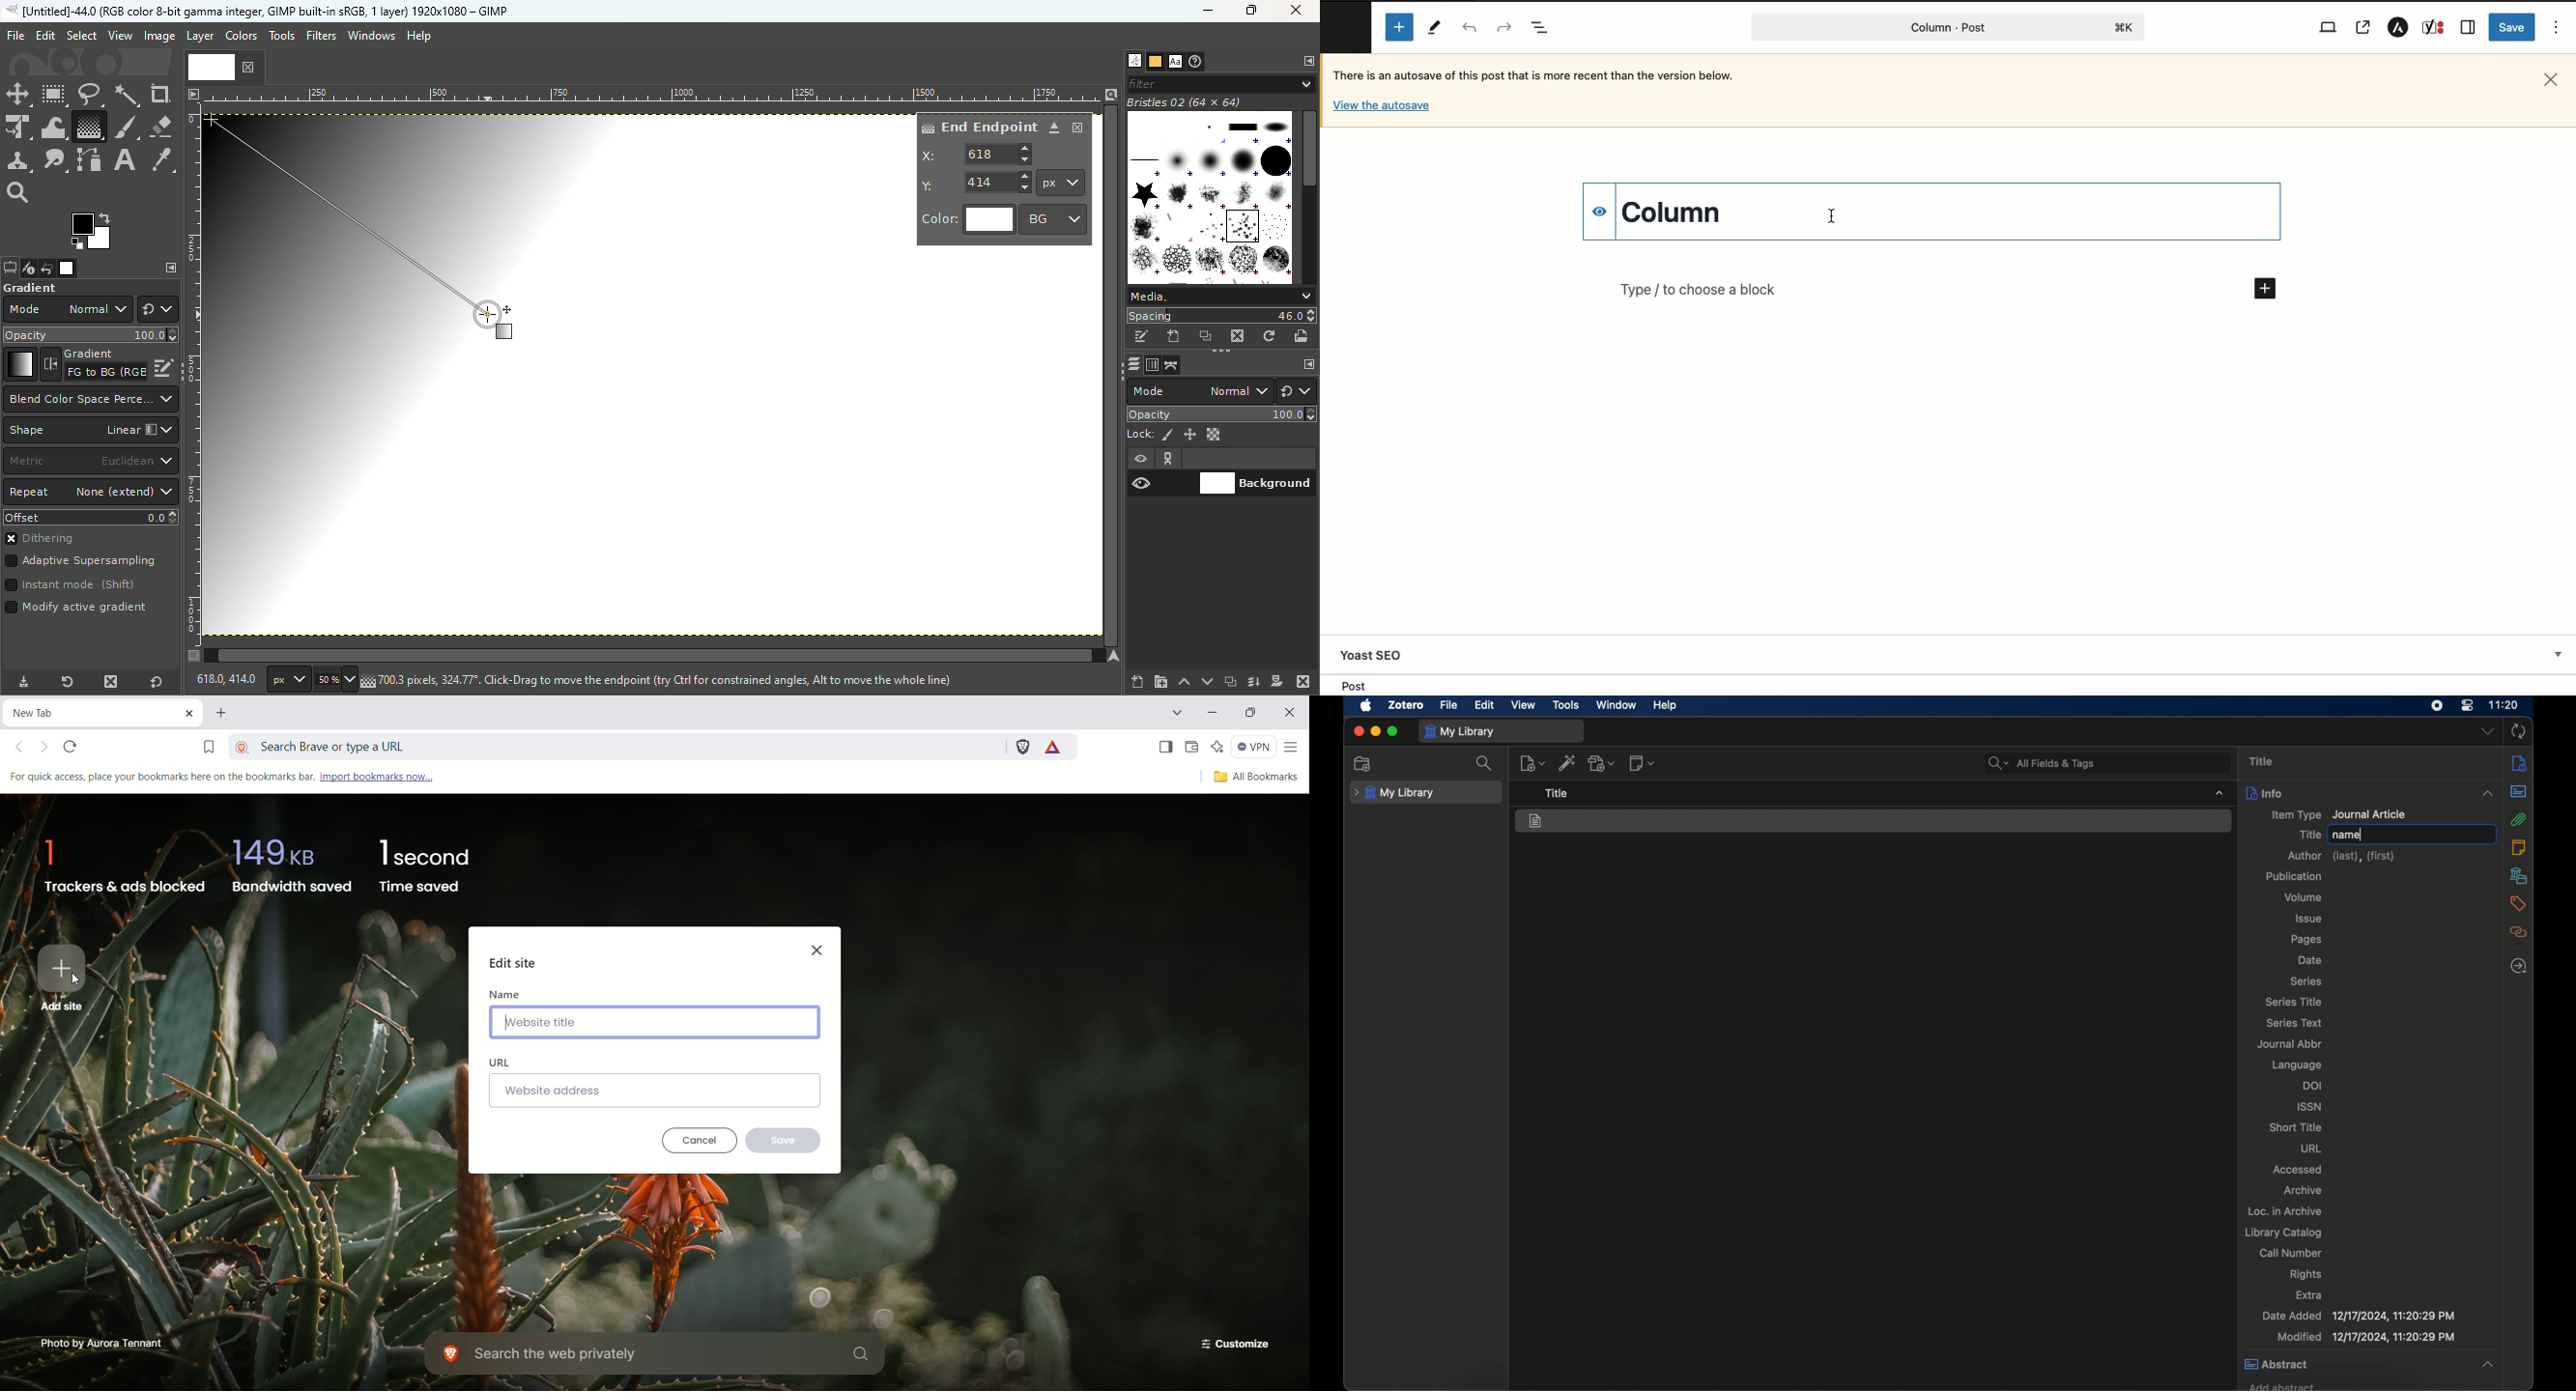 The image size is (2576, 1400). I want to click on VPN, so click(1254, 749).